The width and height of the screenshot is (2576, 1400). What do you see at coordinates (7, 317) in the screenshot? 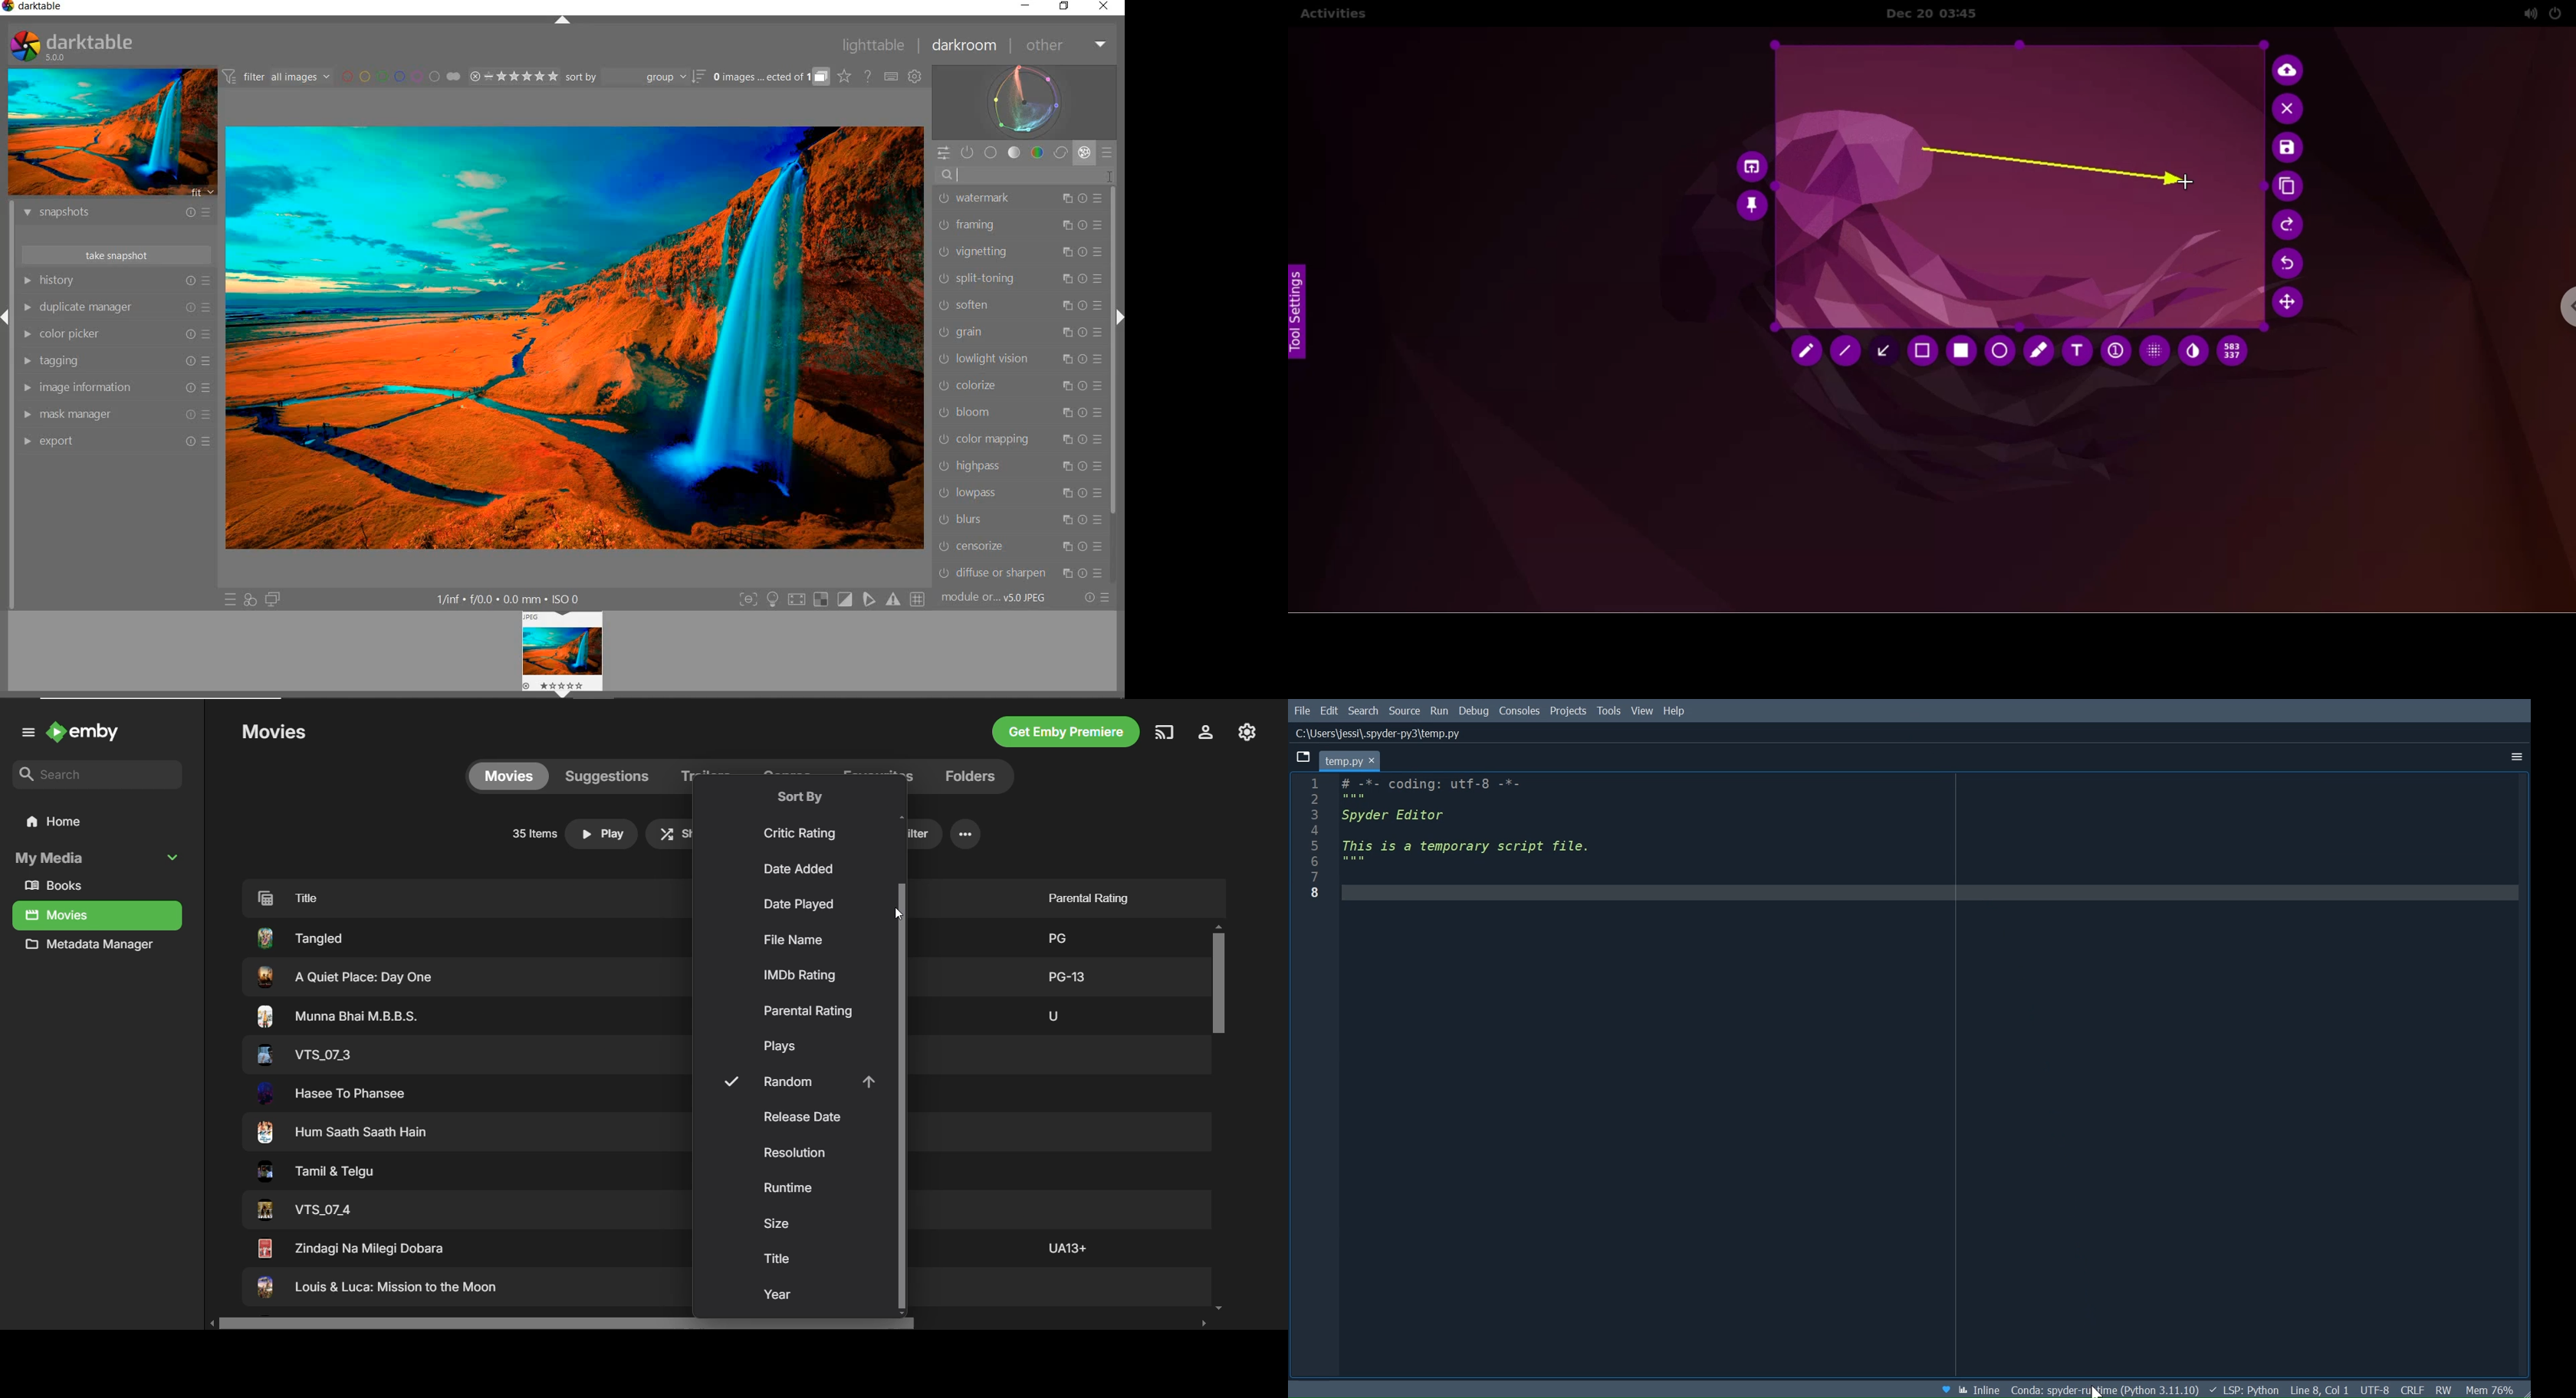
I see `Expand/Collapse` at bounding box center [7, 317].